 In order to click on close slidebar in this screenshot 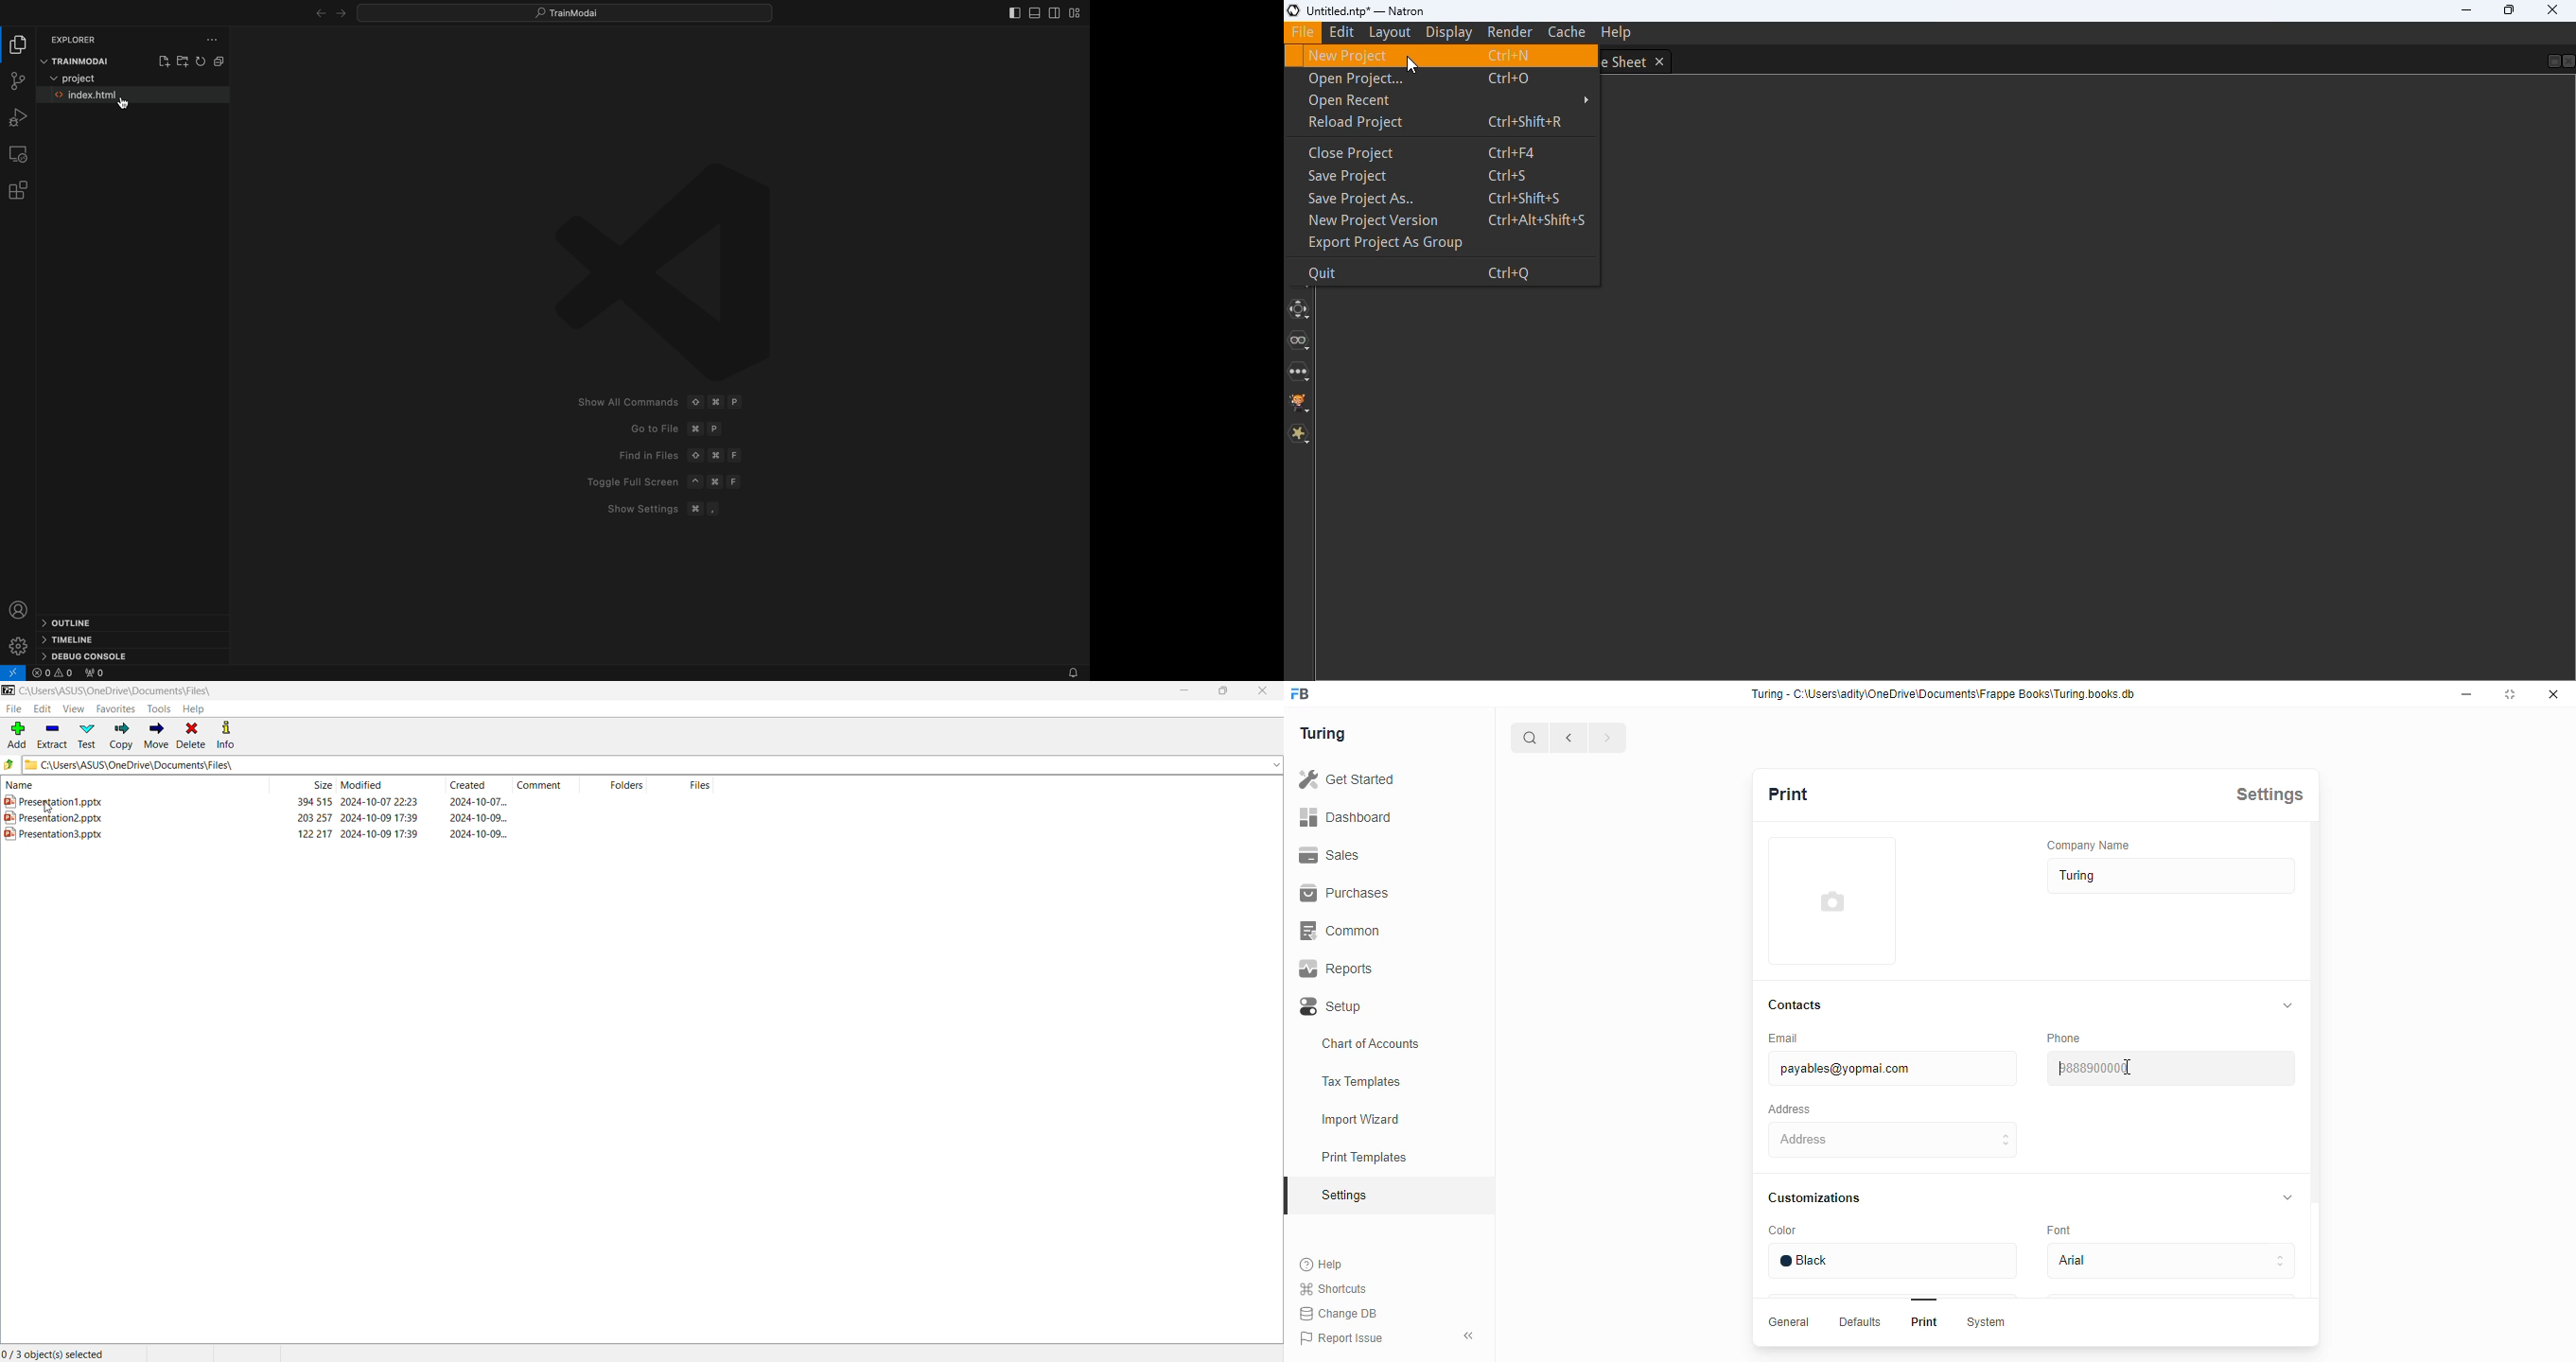, I will do `click(1015, 14)`.